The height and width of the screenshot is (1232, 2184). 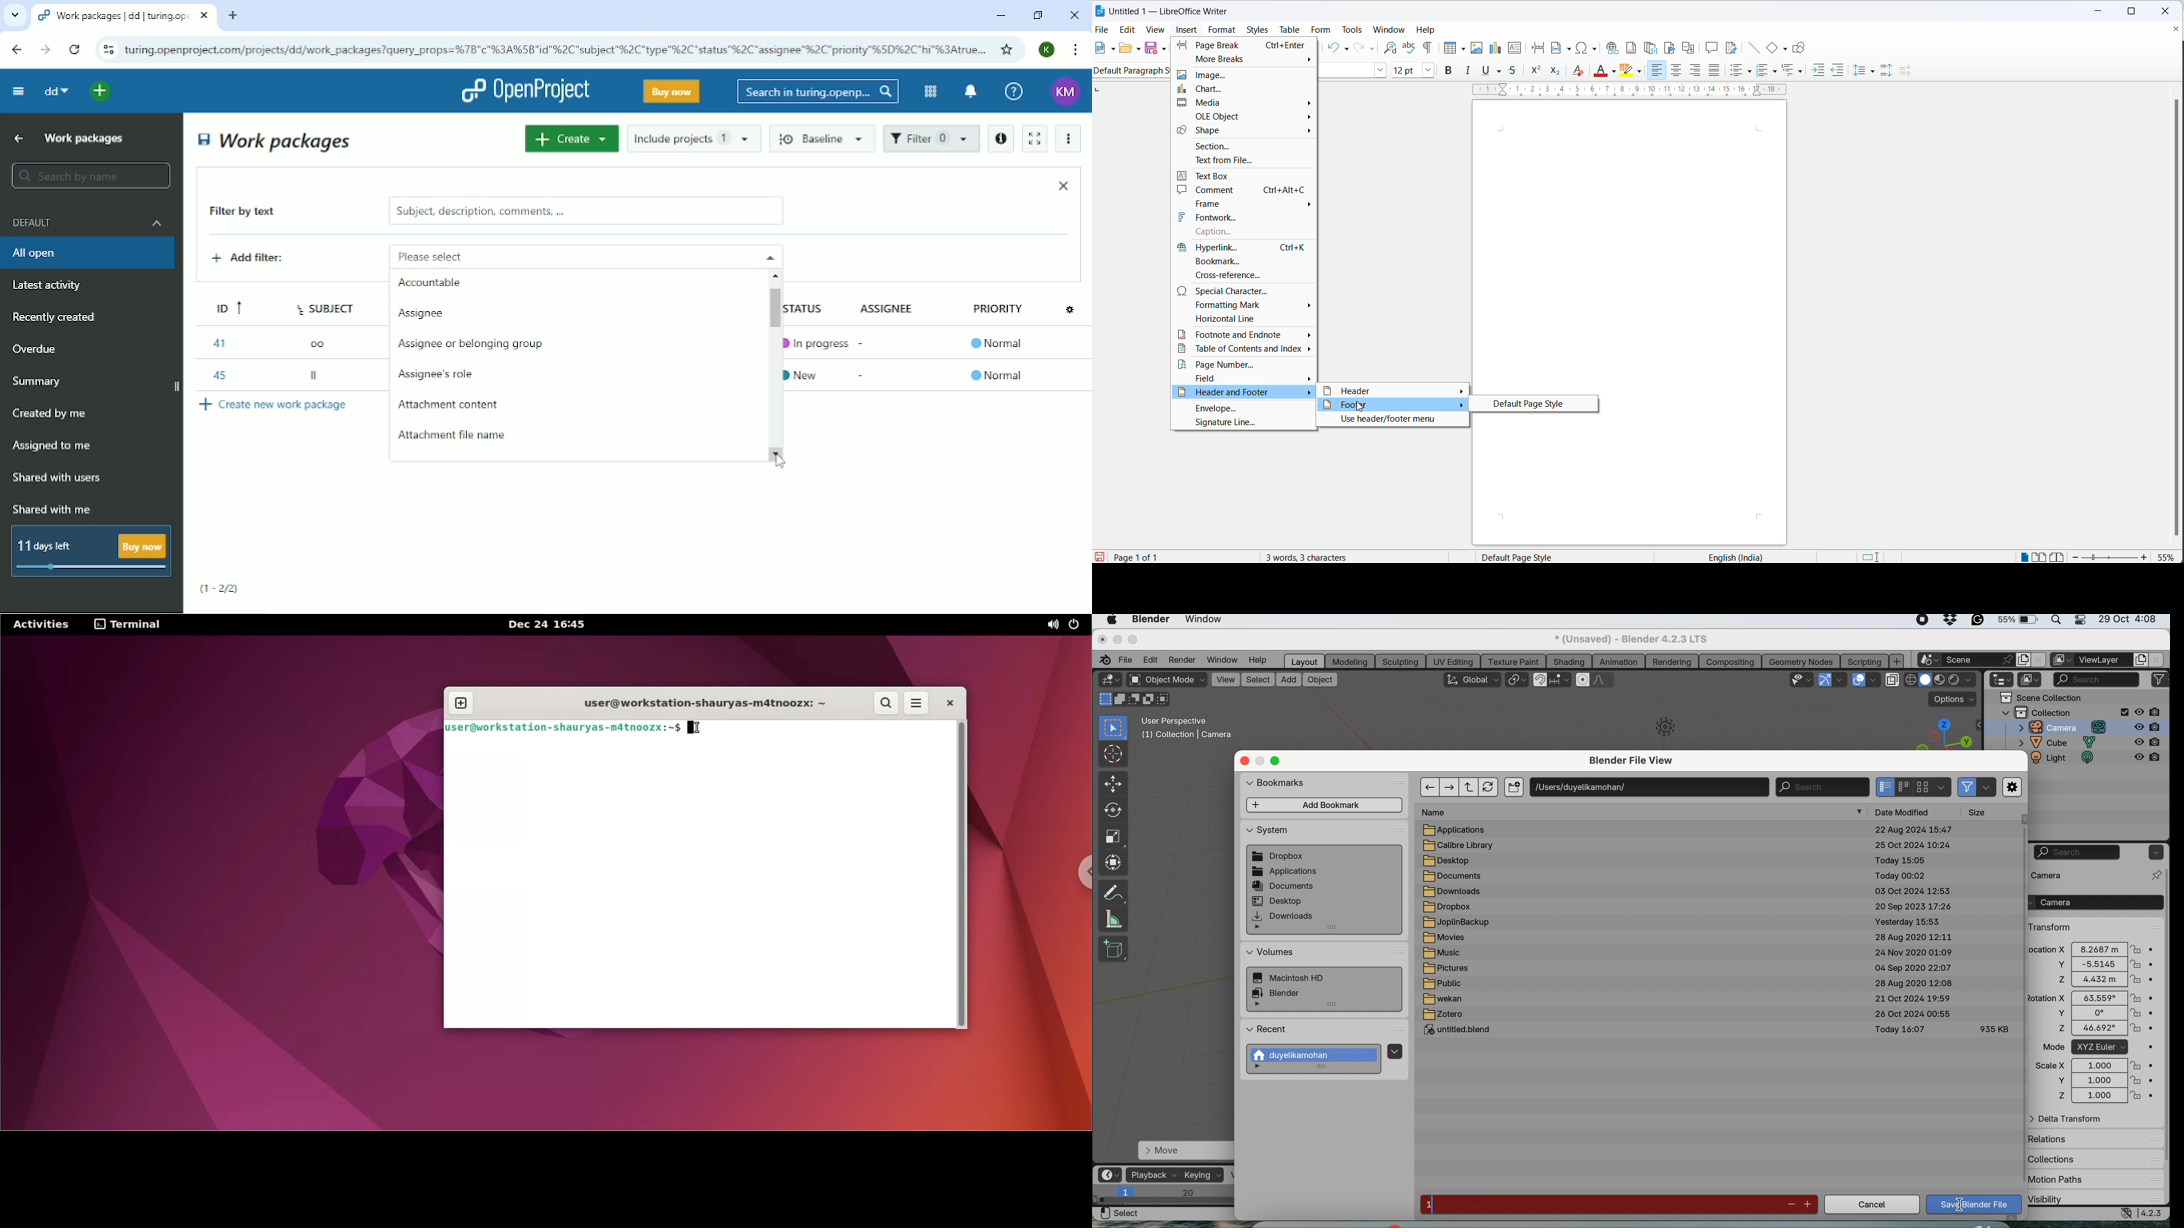 What do you see at coordinates (1537, 403) in the screenshot?
I see `default page style` at bounding box center [1537, 403].